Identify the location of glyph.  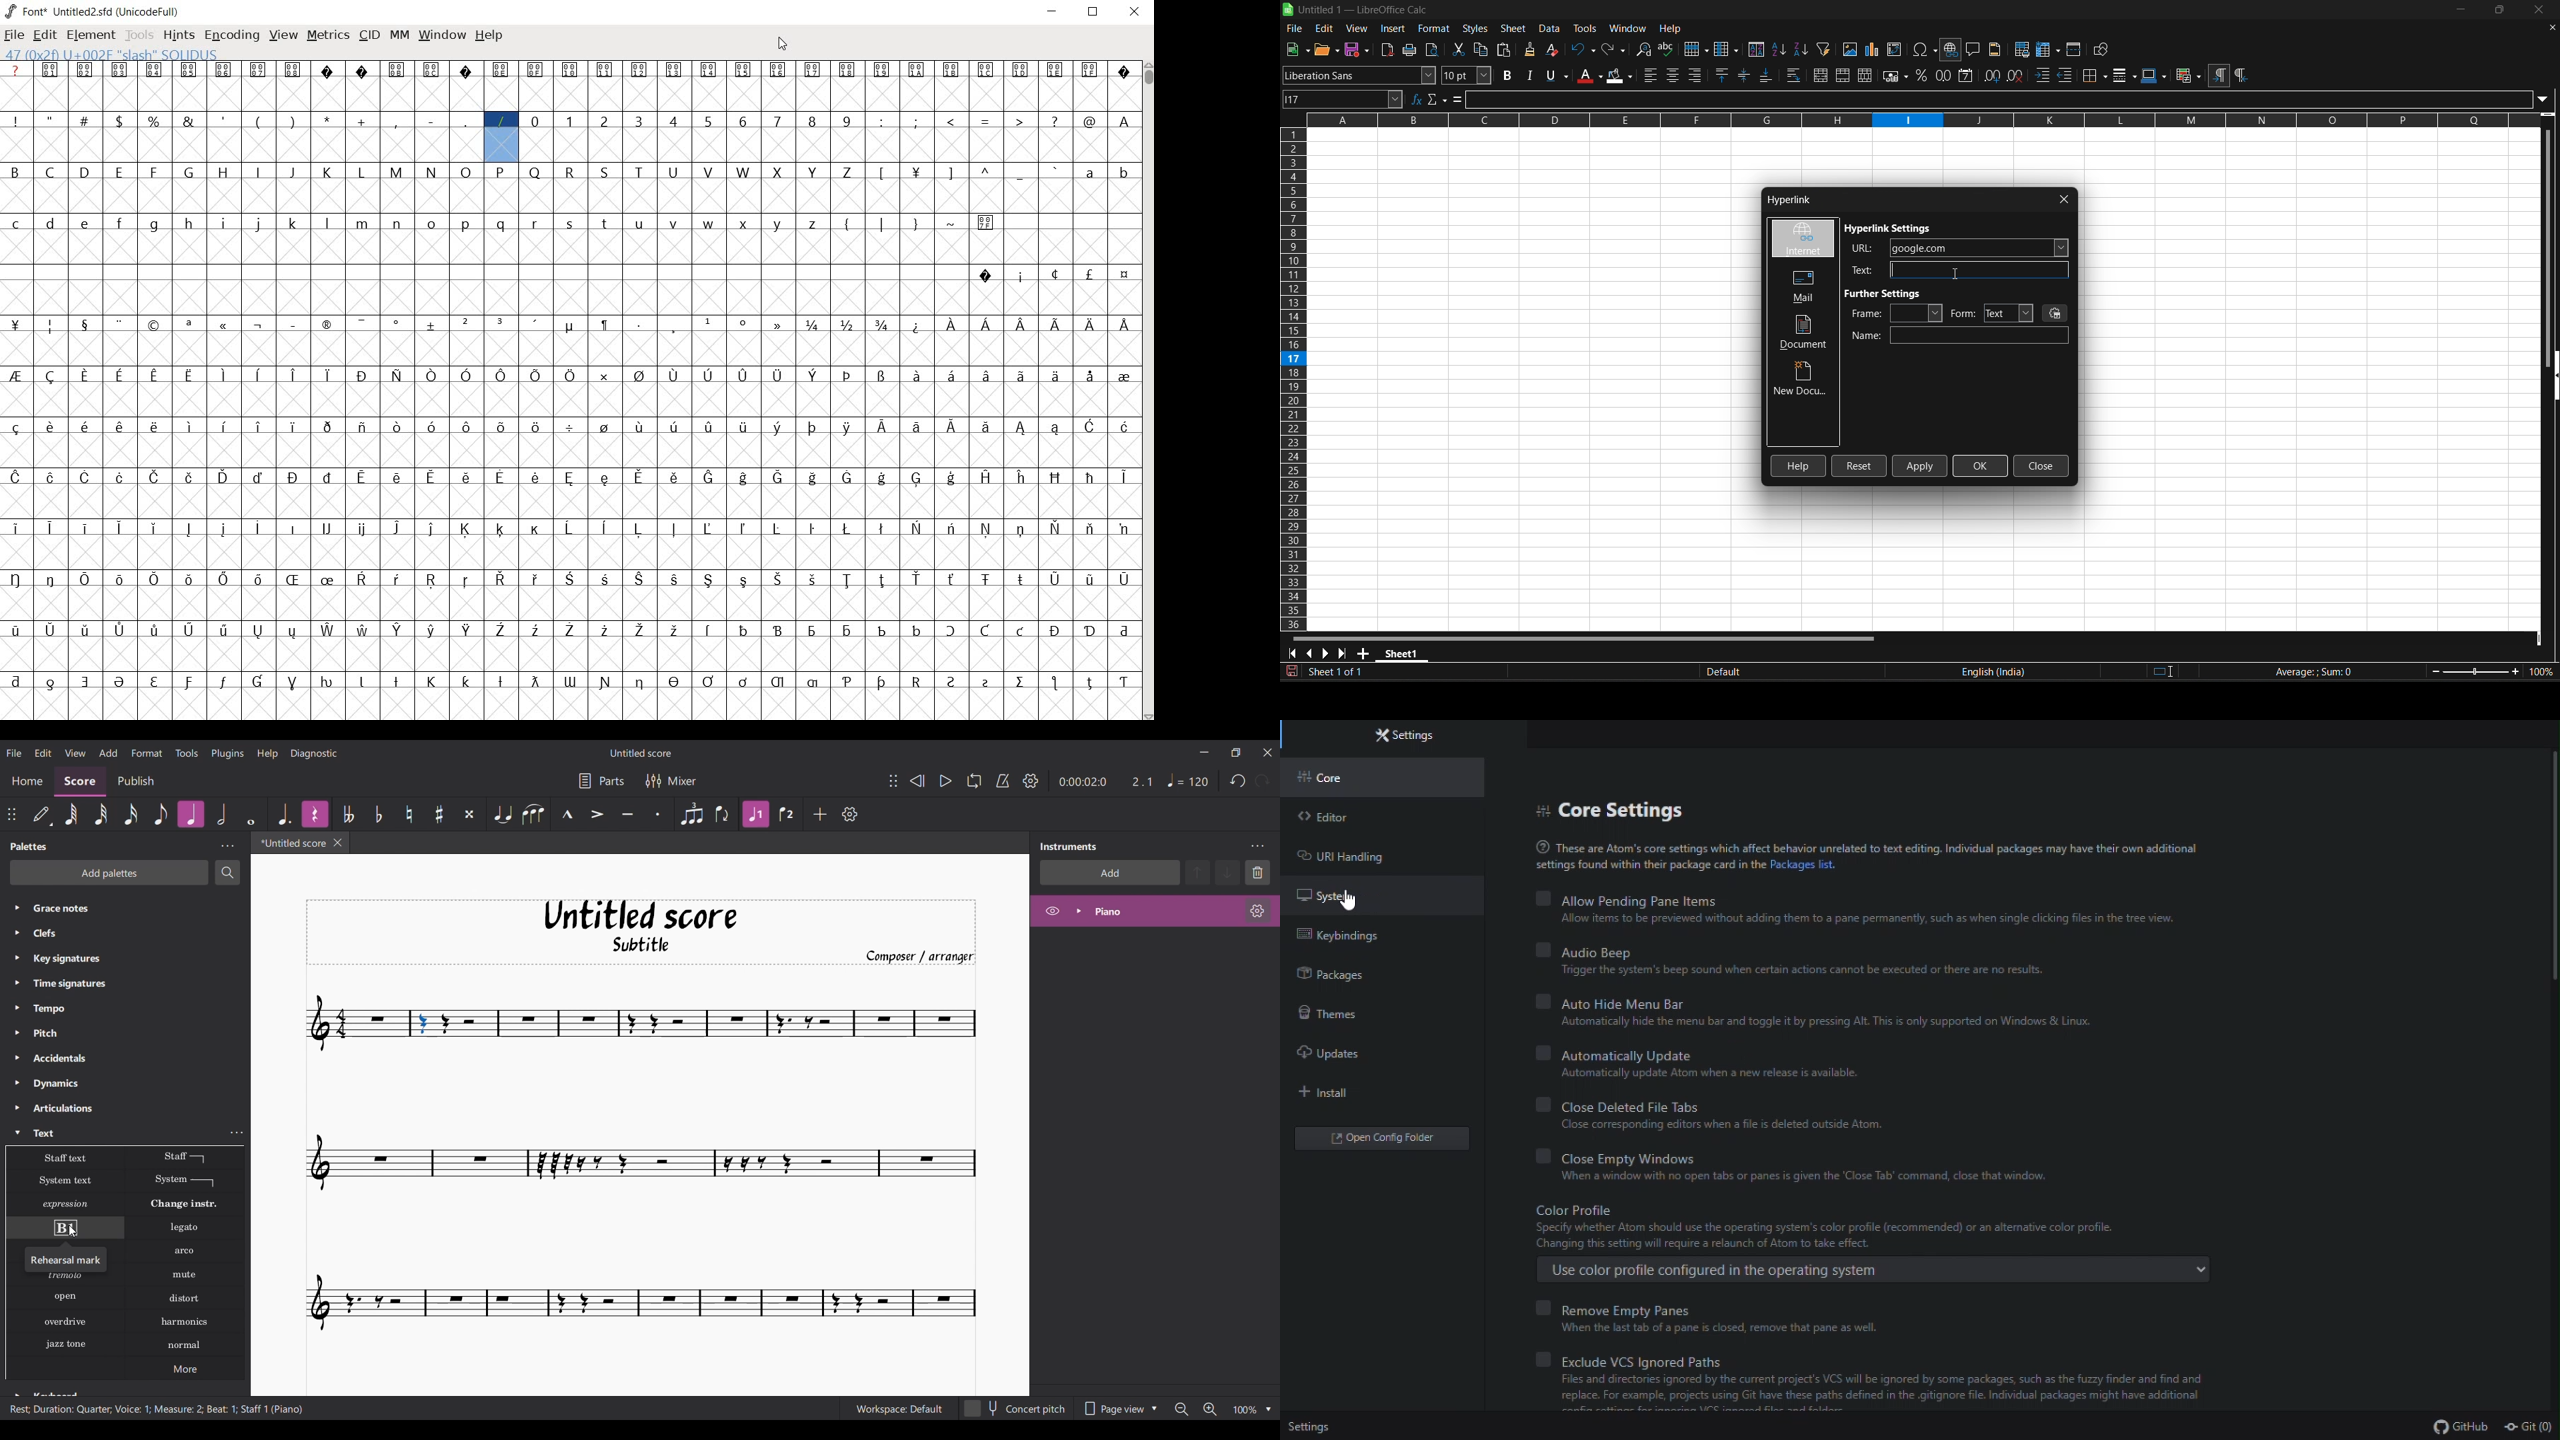
(916, 173).